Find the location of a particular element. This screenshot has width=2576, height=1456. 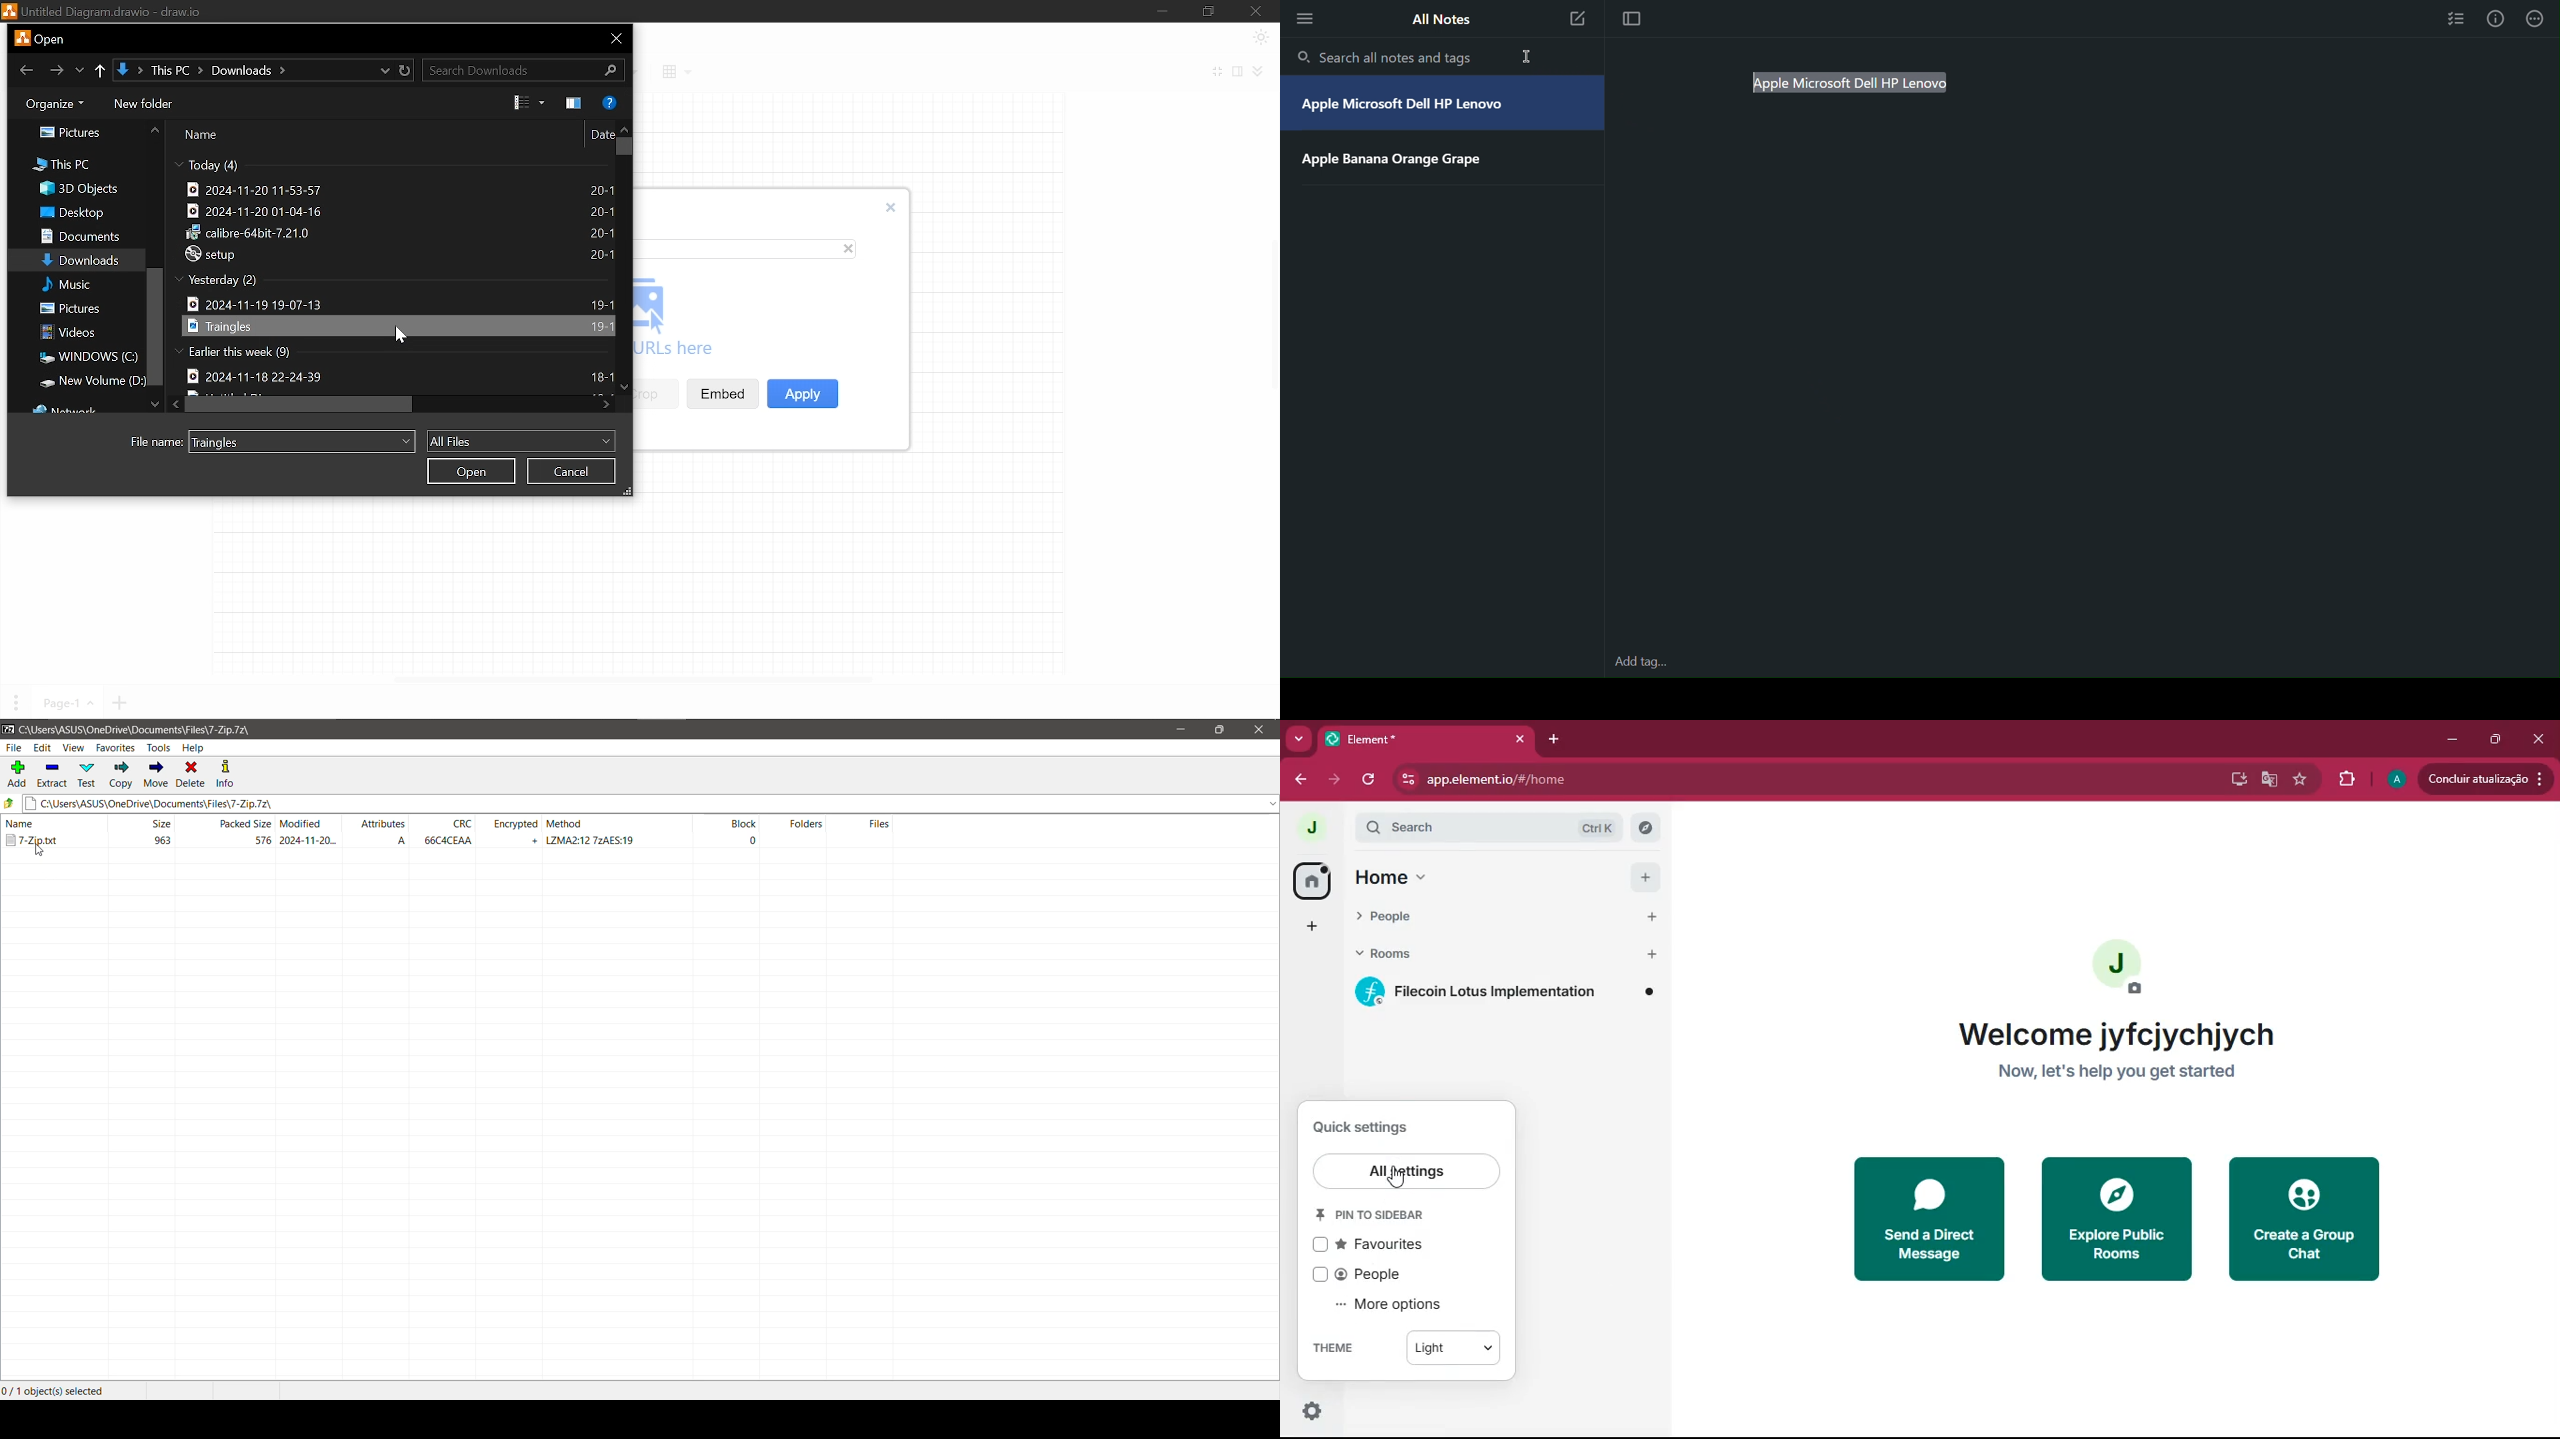

people is located at coordinates (1480, 917).